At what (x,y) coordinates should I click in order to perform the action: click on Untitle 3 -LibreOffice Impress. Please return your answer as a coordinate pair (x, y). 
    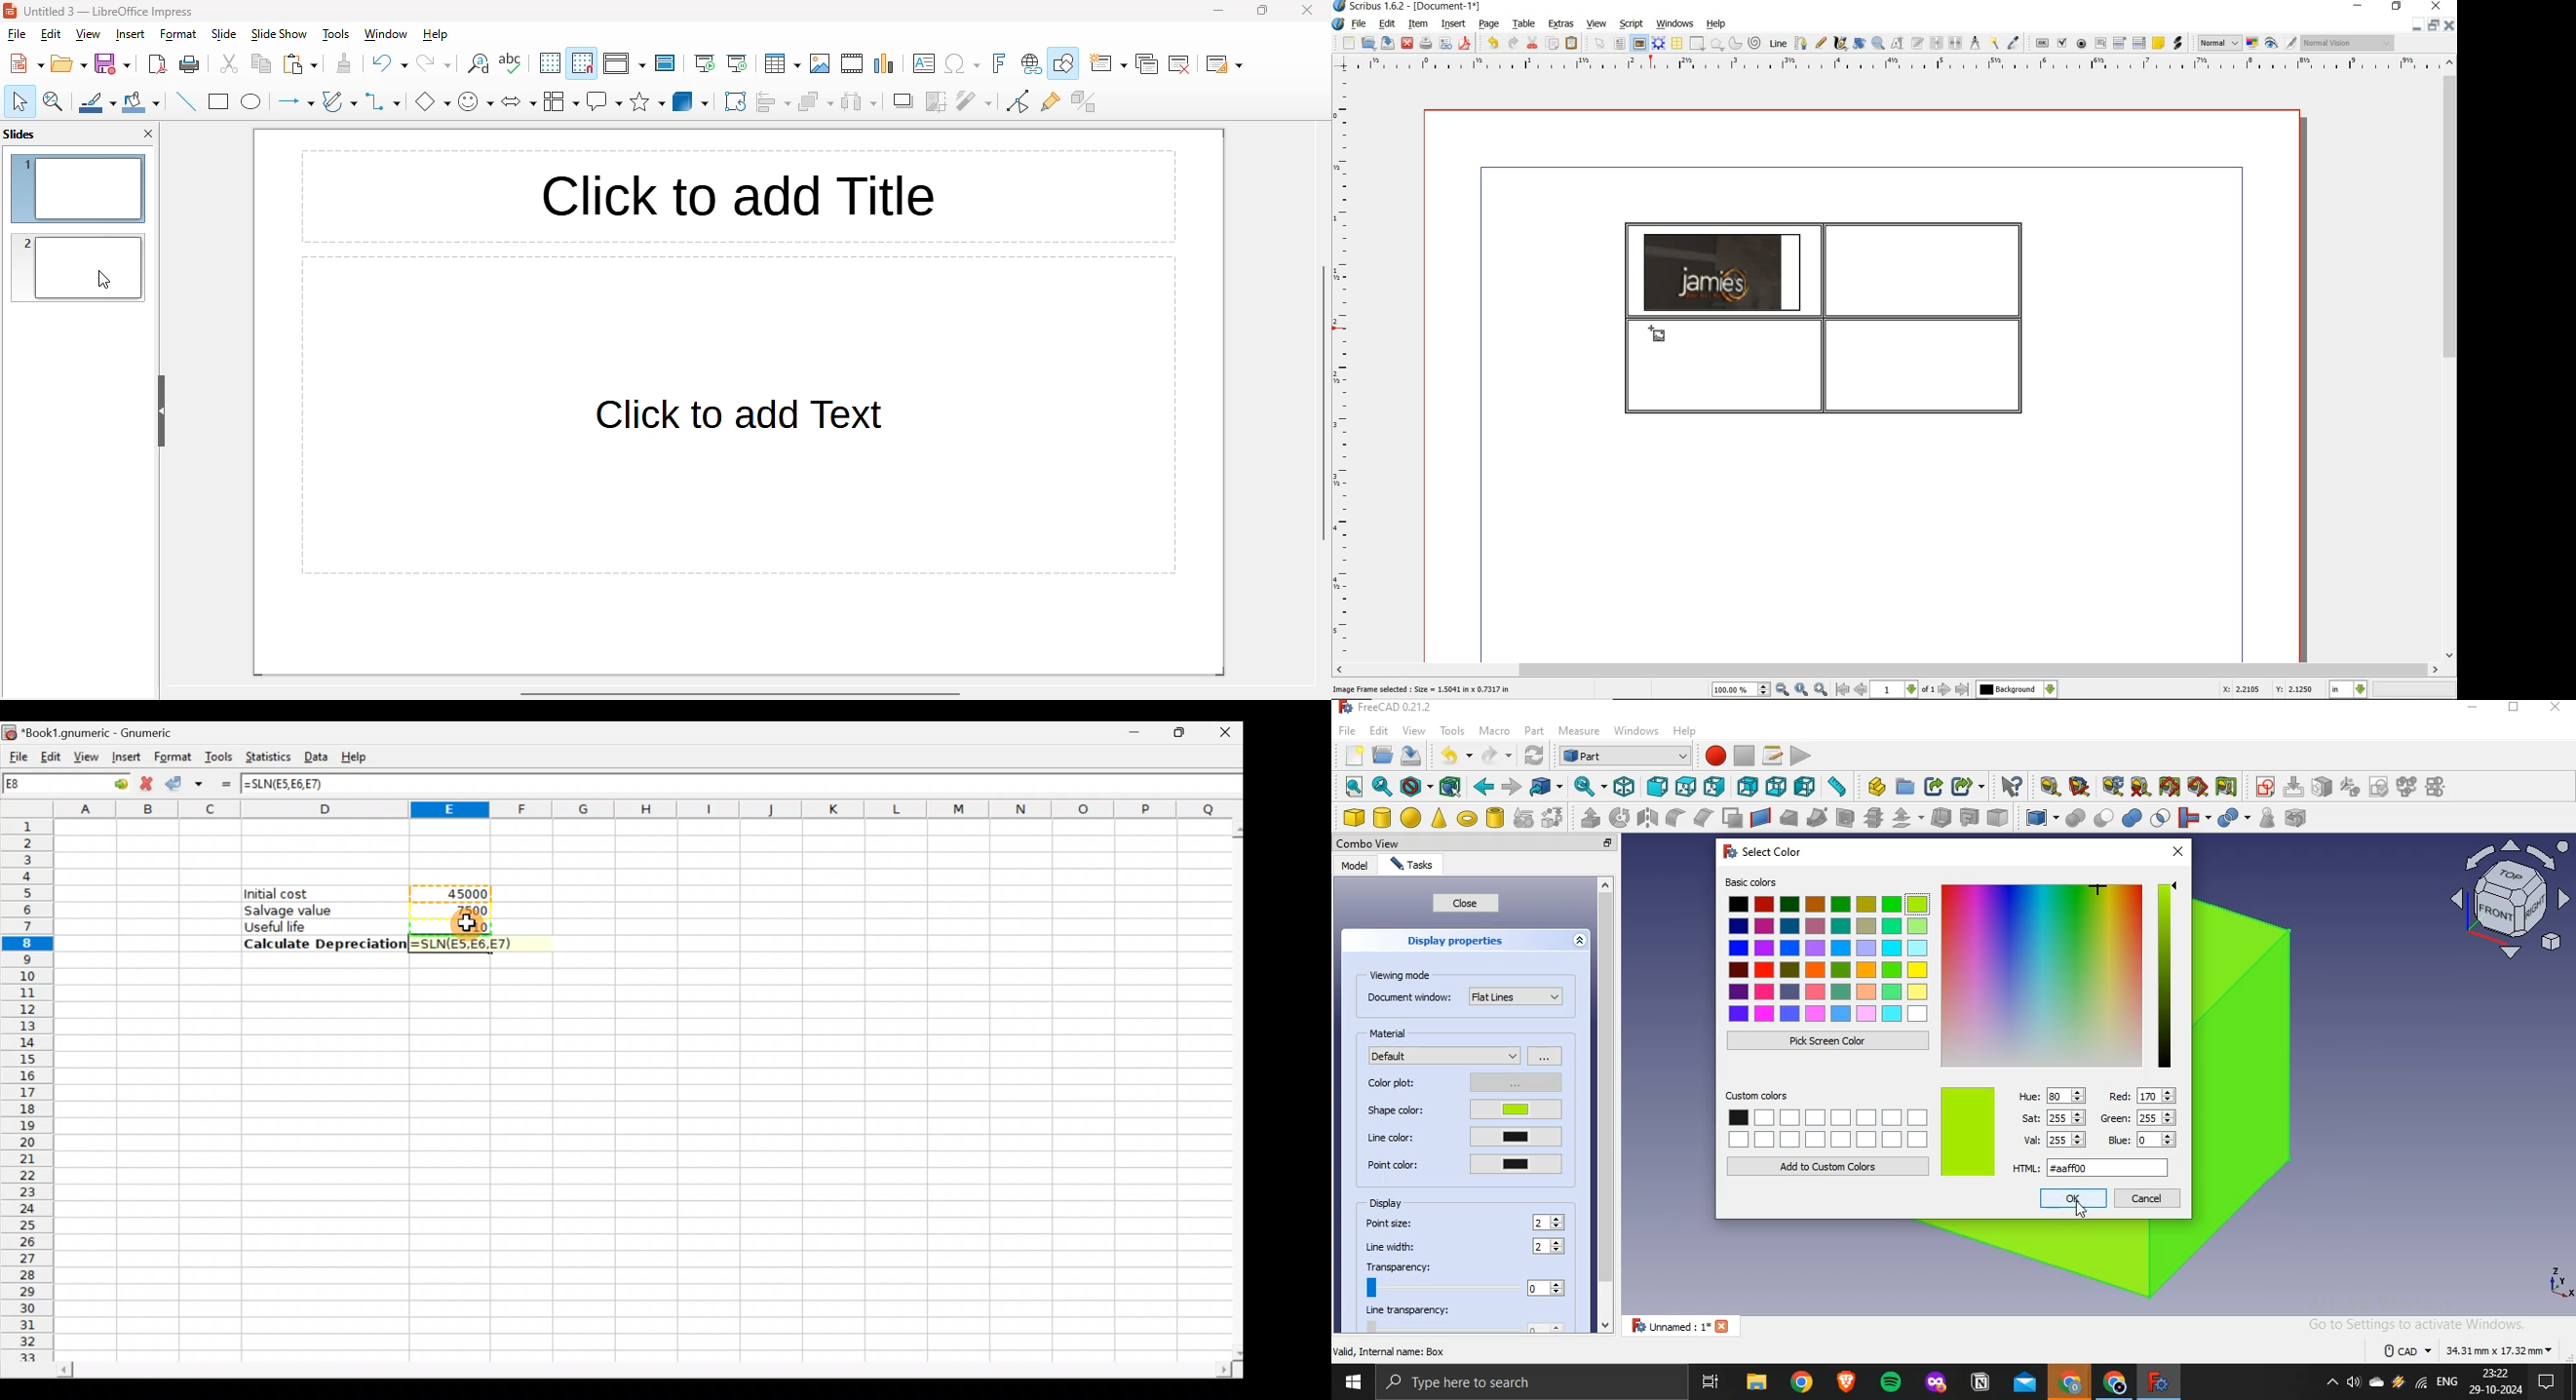
    Looking at the image, I should click on (108, 11).